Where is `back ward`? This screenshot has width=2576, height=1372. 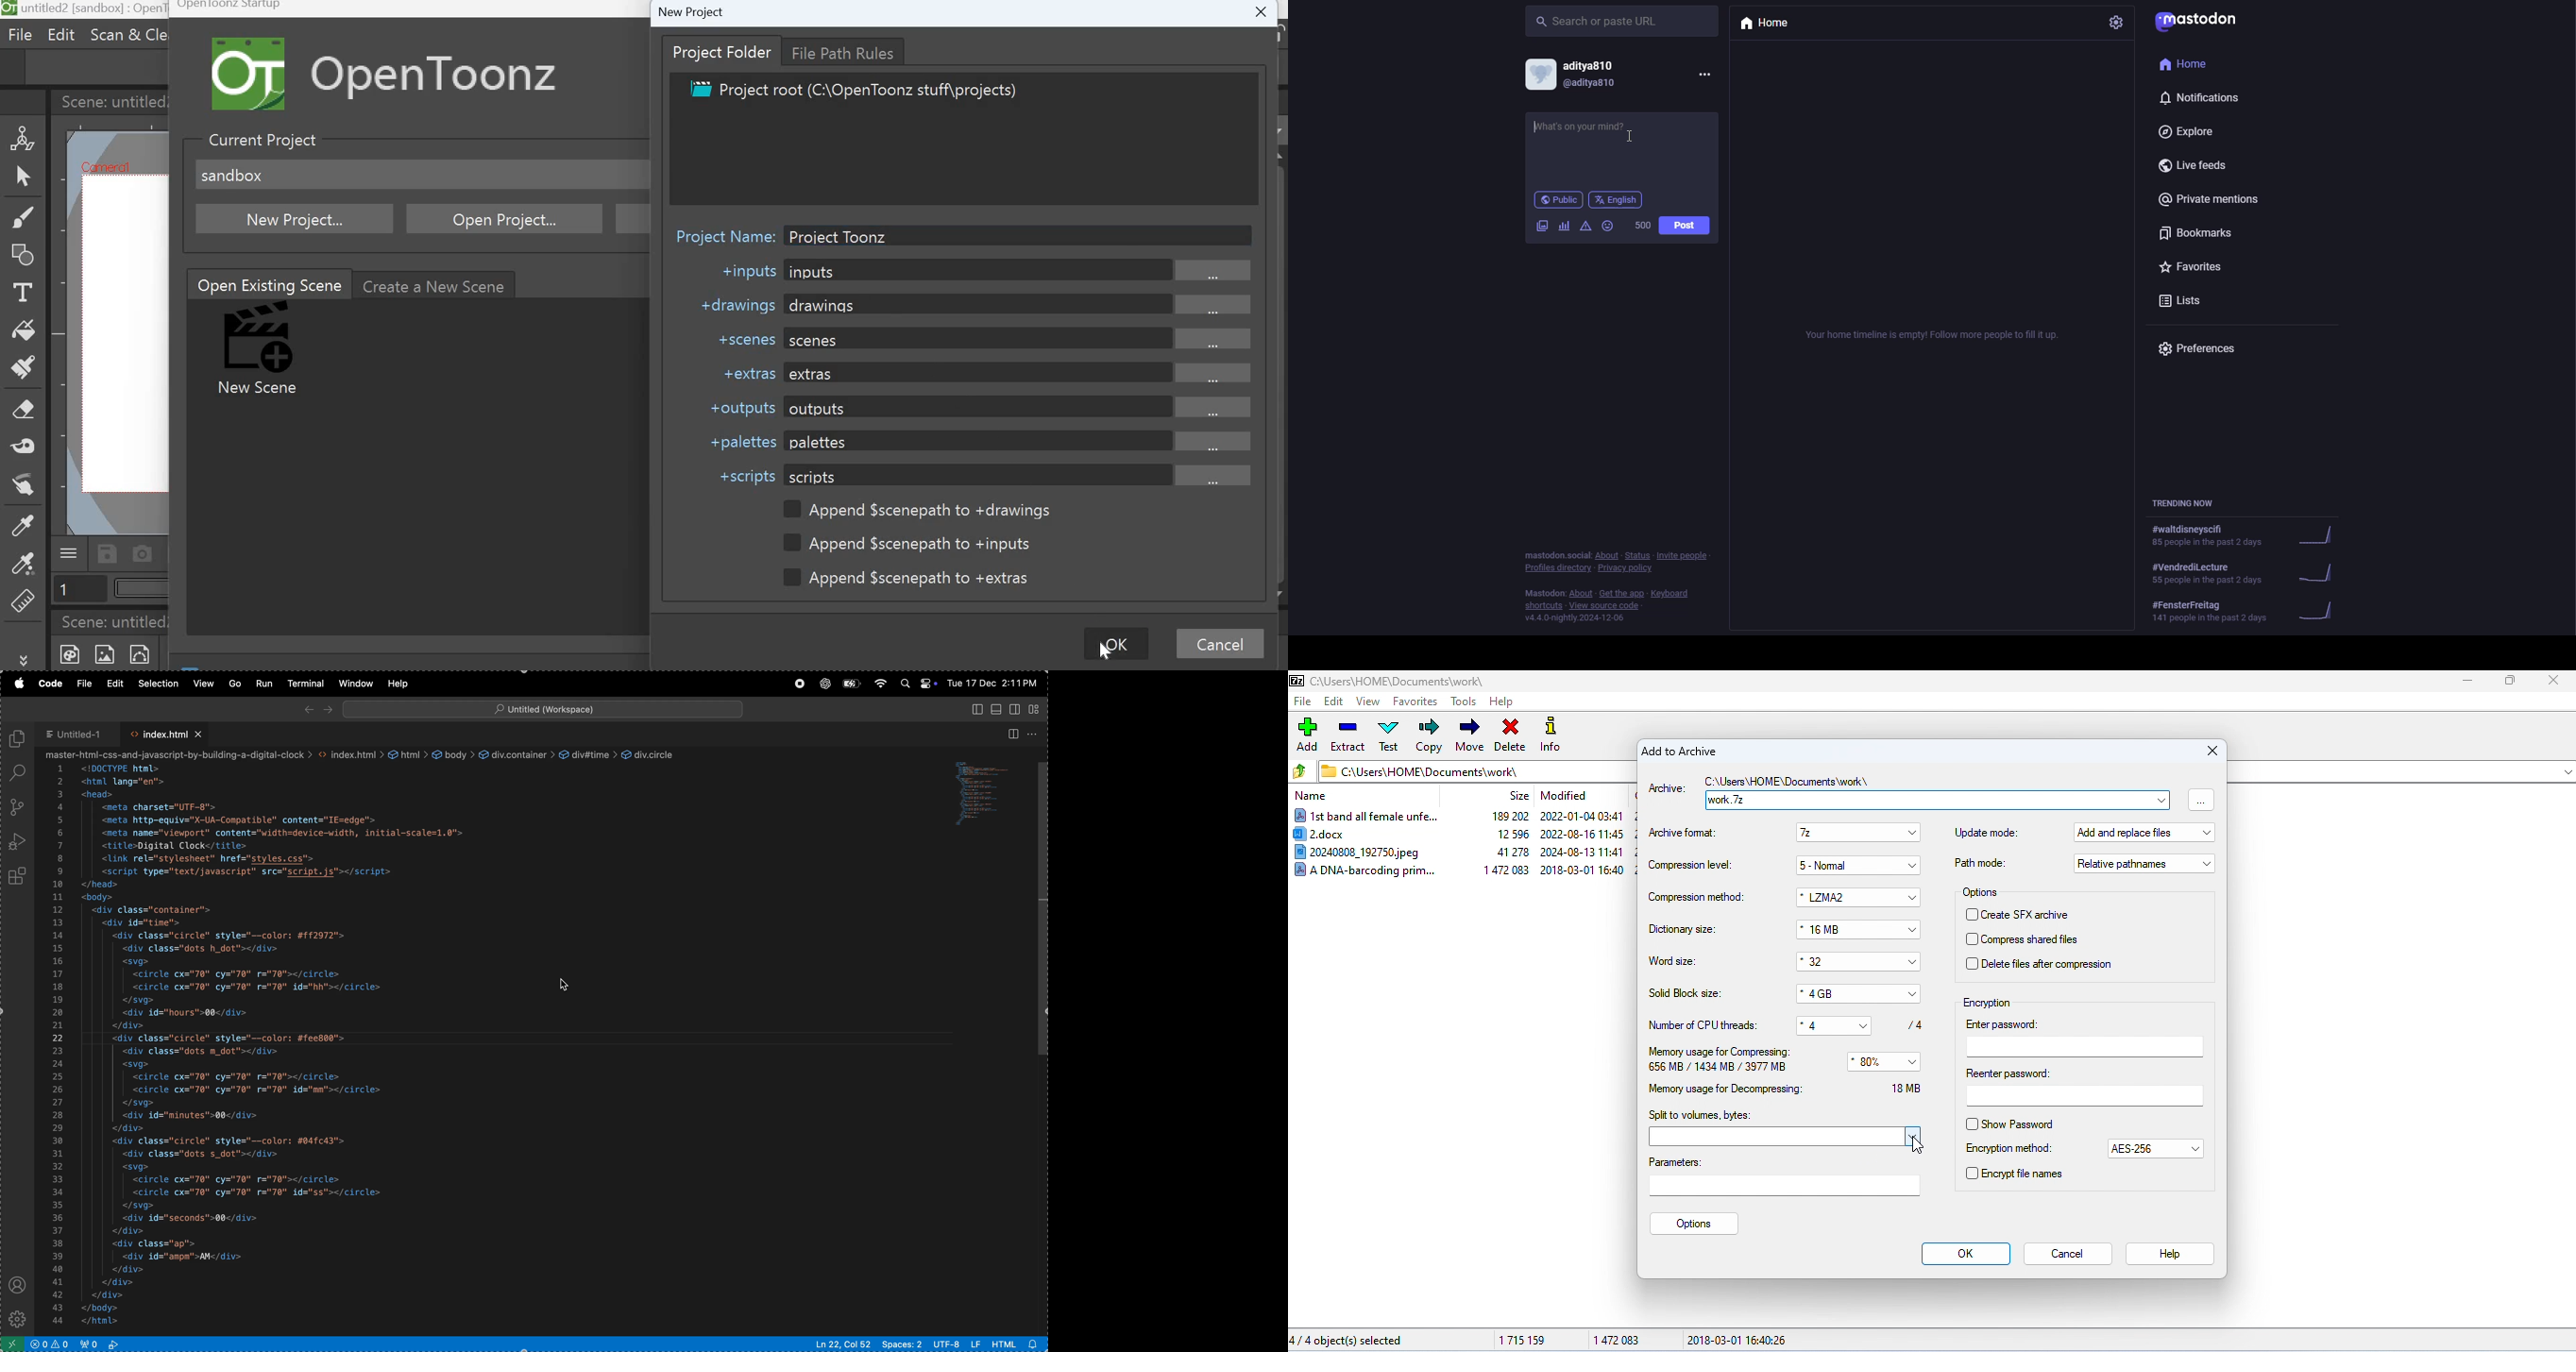
back ward is located at coordinates (307, 711).